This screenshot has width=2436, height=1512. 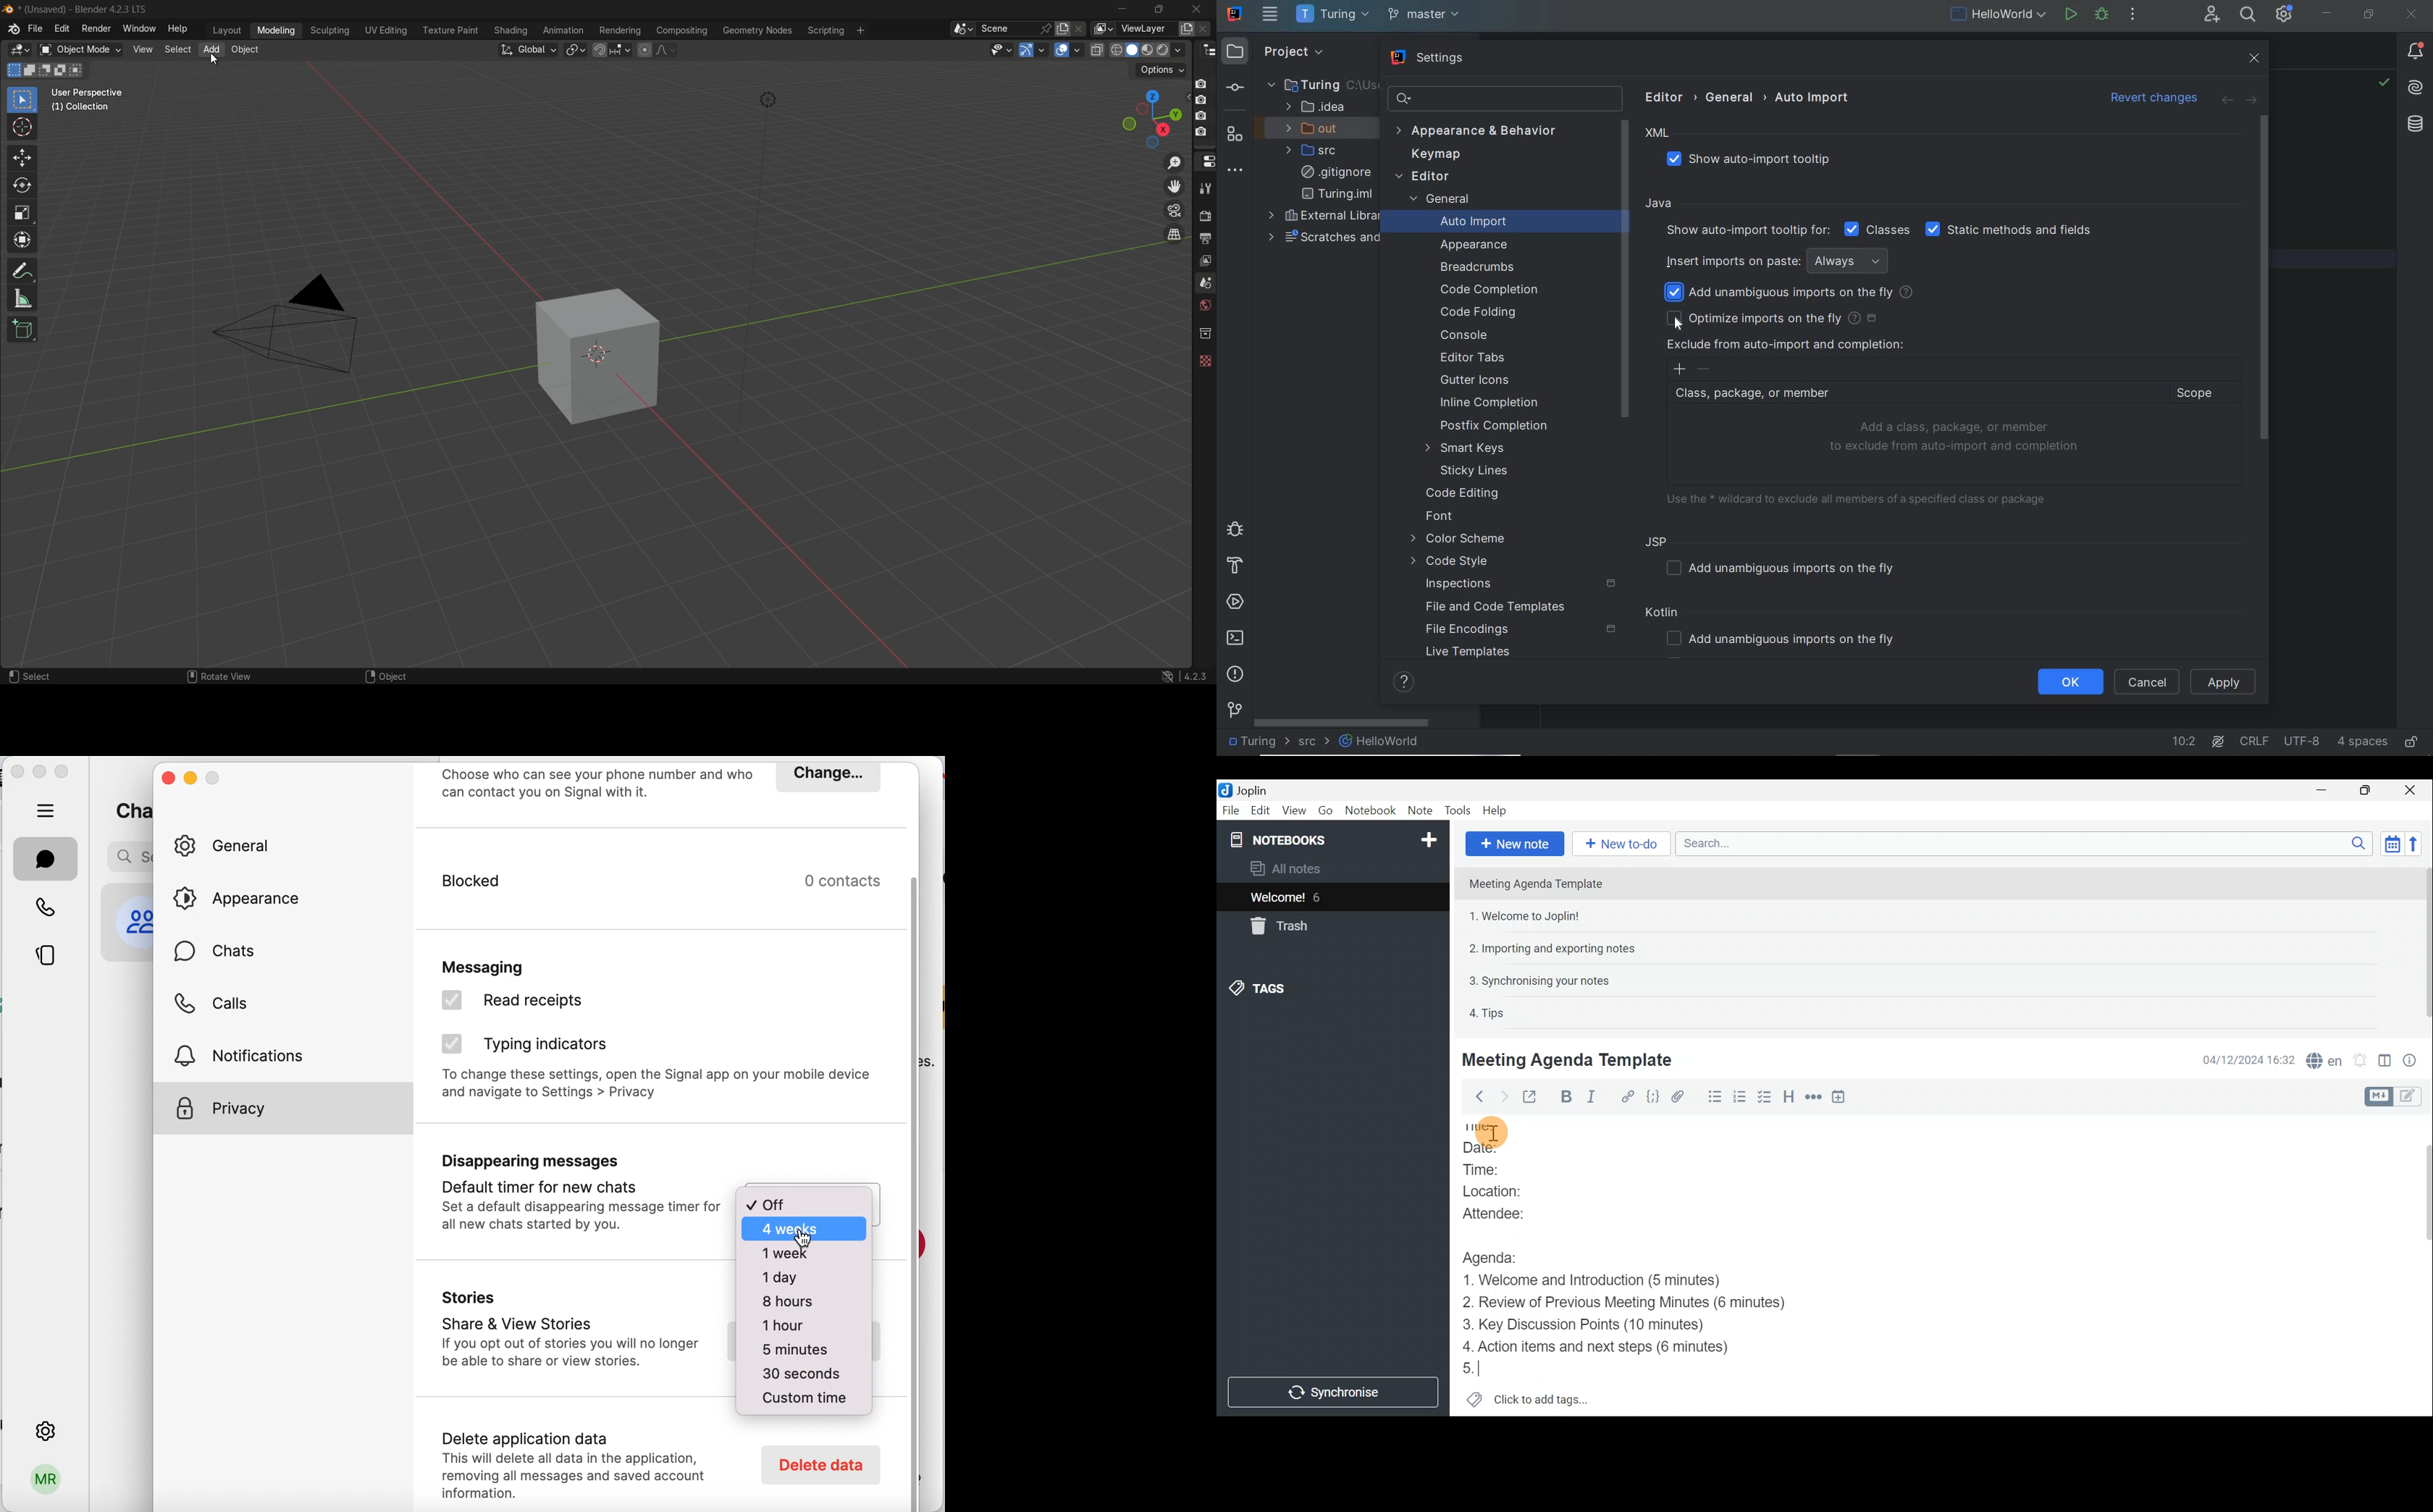 I want to click on Tools, so click(x=1455, y=807).